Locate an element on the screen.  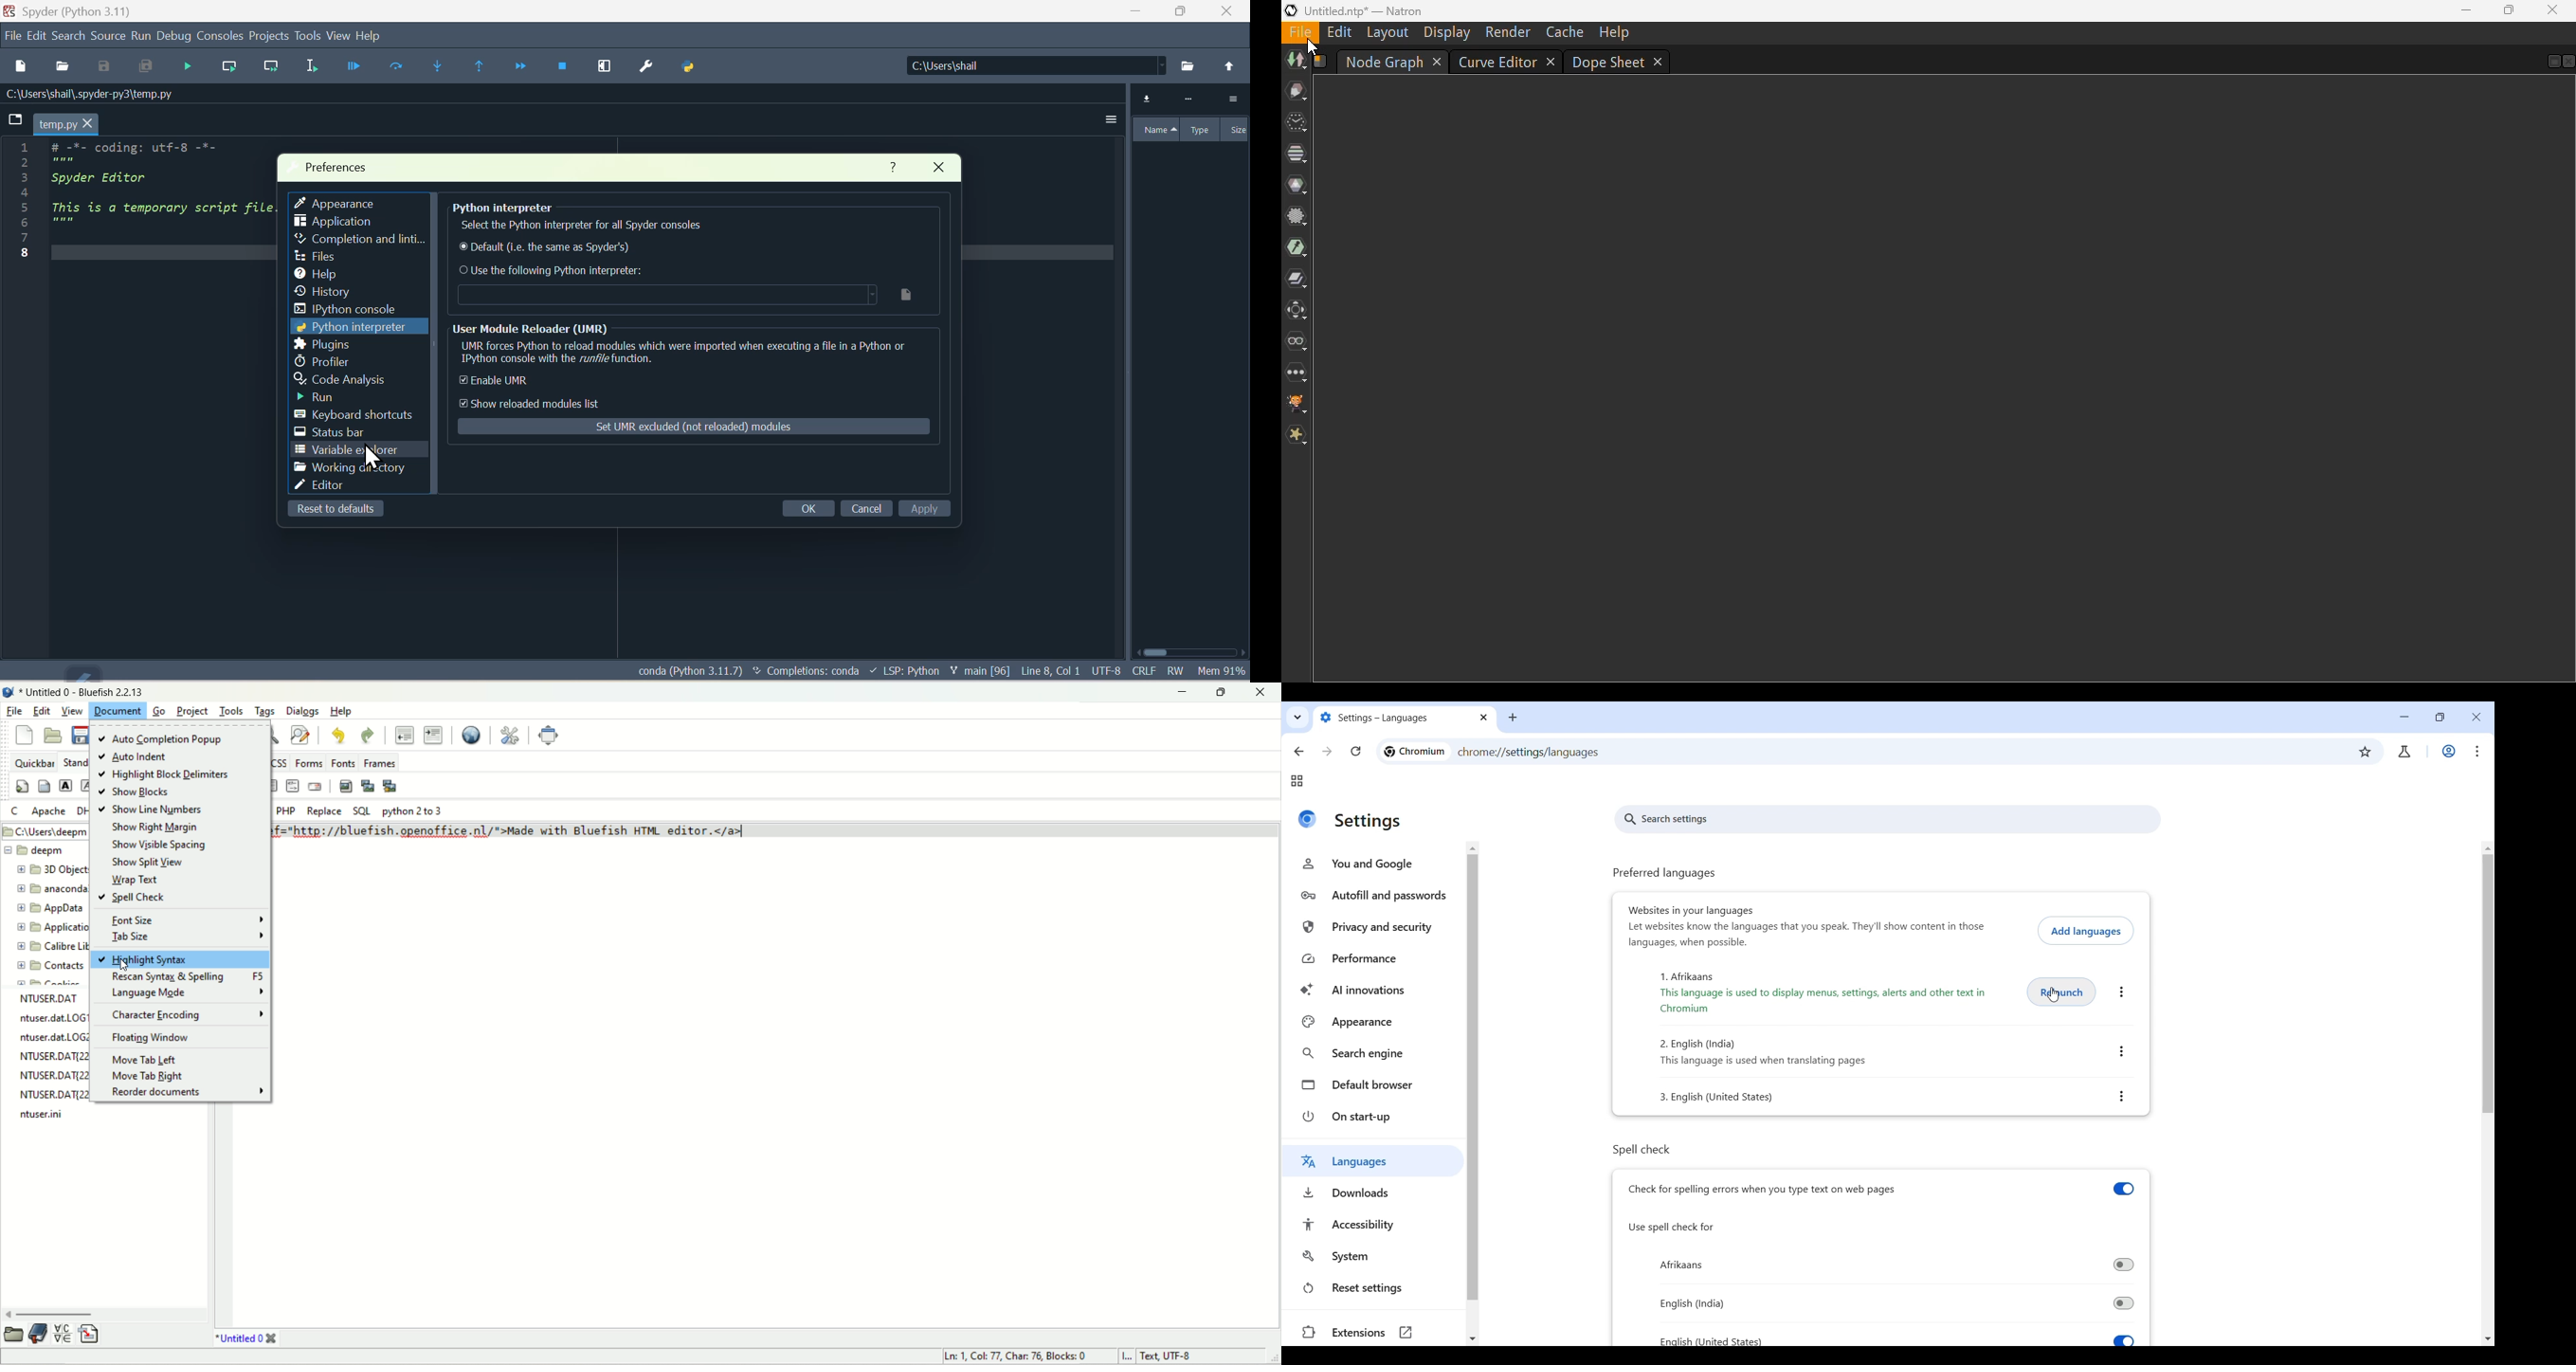
minimize is located at coordinates (1182, 693).